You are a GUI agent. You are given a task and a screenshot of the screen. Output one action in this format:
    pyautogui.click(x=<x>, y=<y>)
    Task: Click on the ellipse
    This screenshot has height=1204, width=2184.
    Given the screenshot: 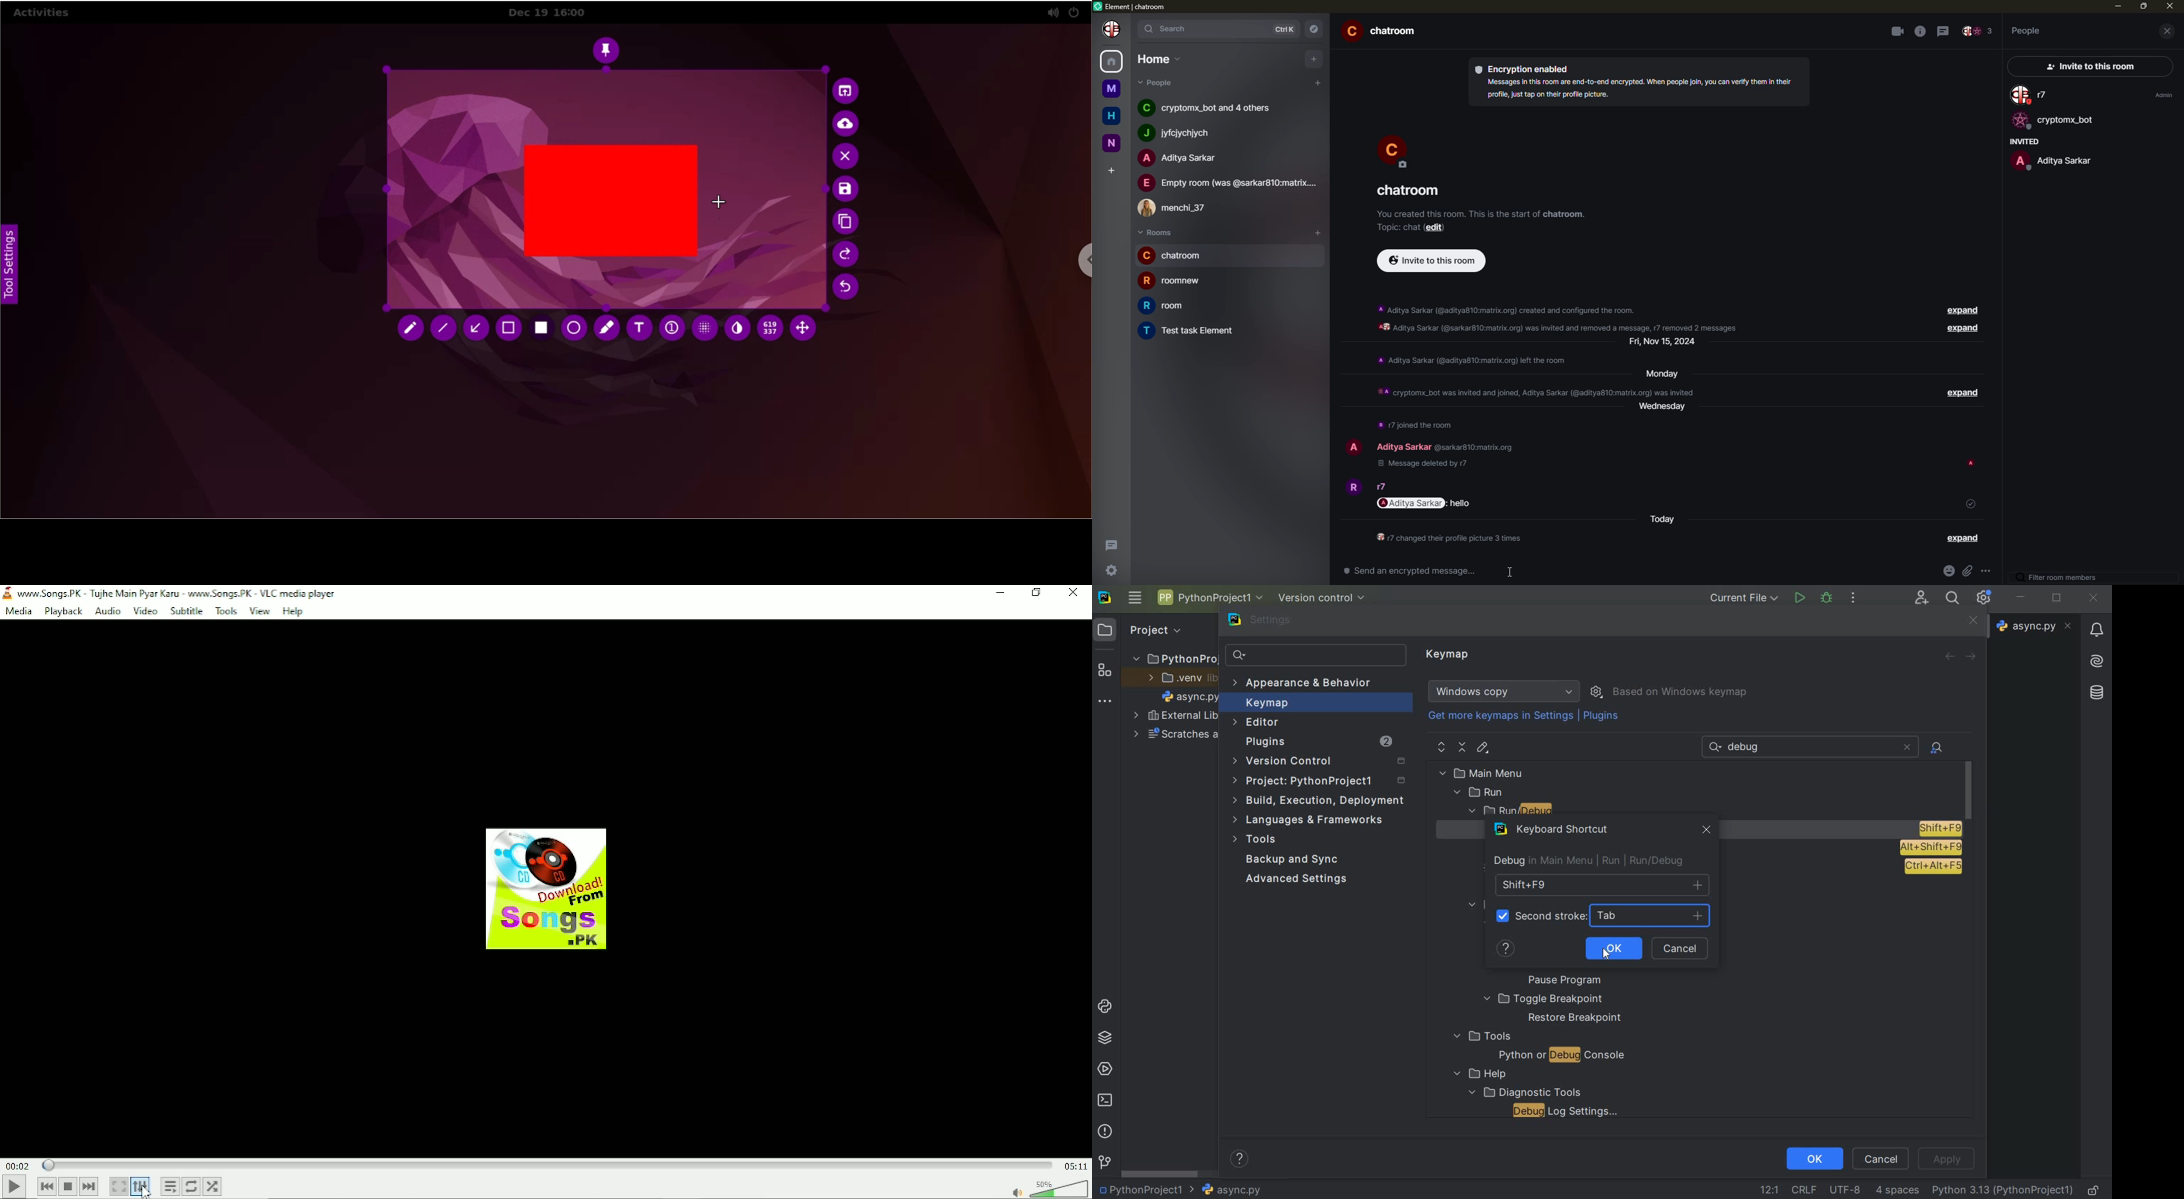 What is the action you would take?
    pyautogui.click(x=572, y=328)
    